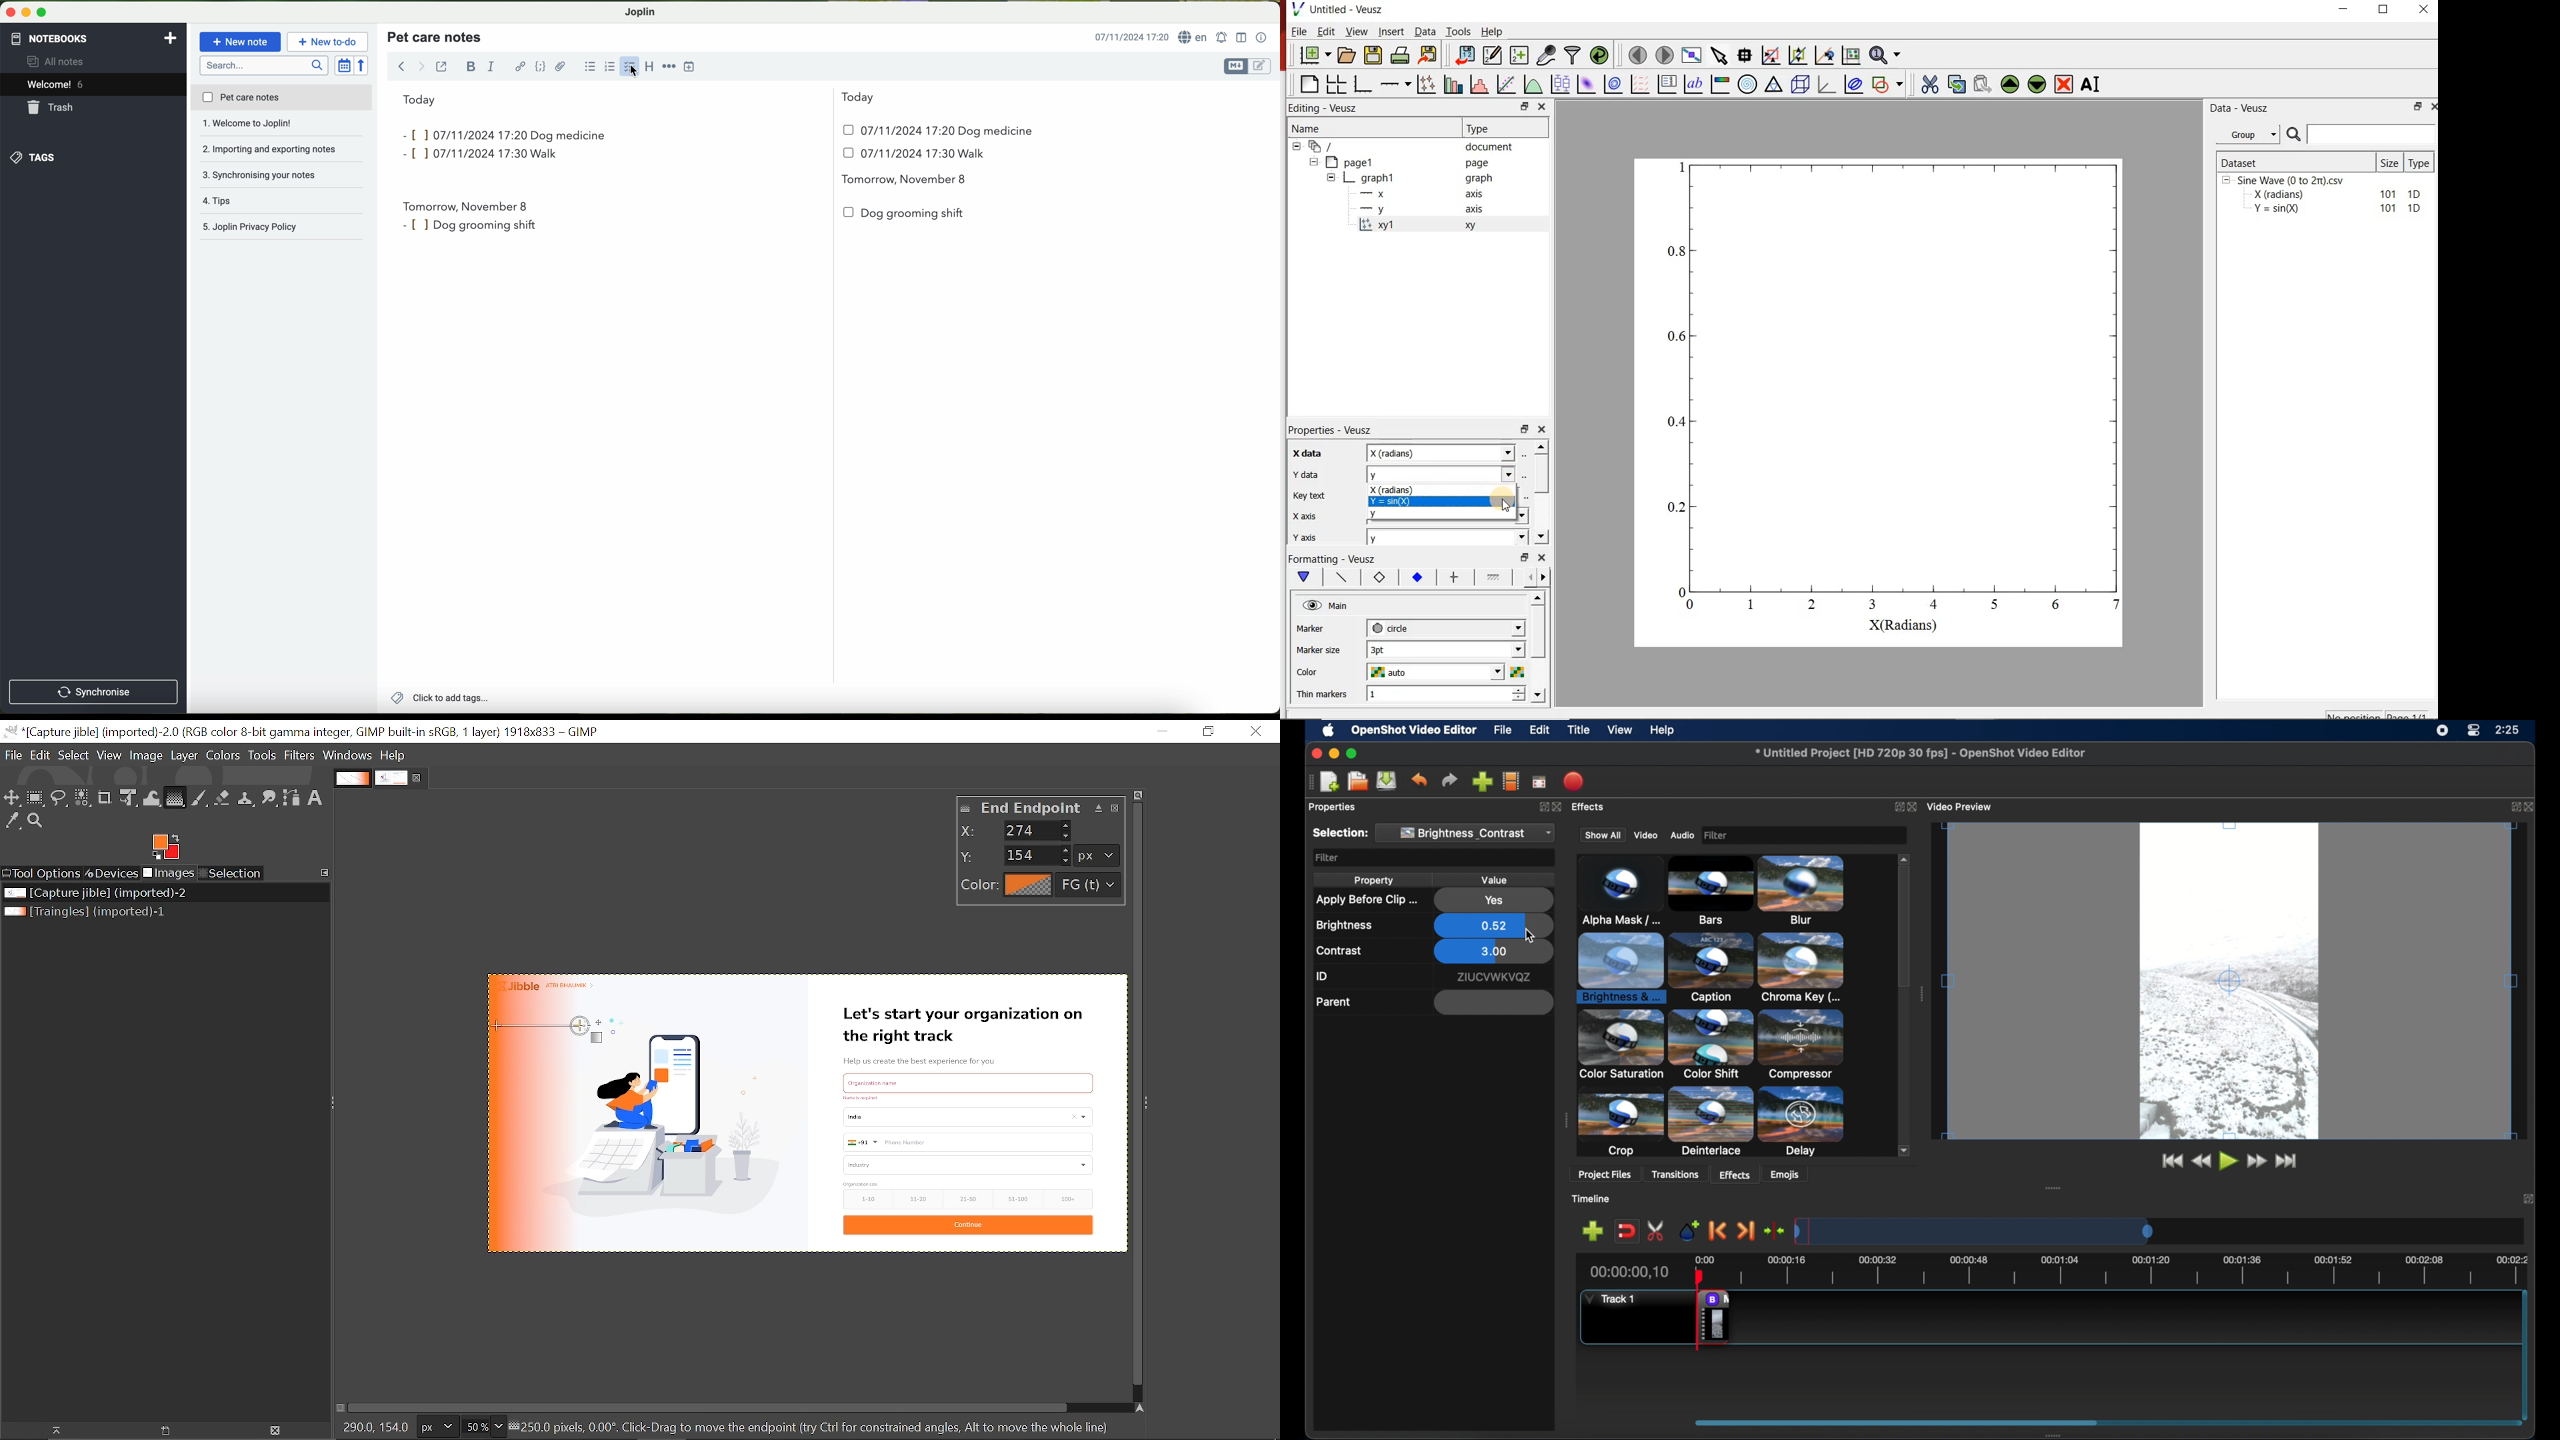 This screenshot has height=1456, width=2576. Describe the element at coordinates (1303, 514) in the screenshot. I see `Log` at that location.